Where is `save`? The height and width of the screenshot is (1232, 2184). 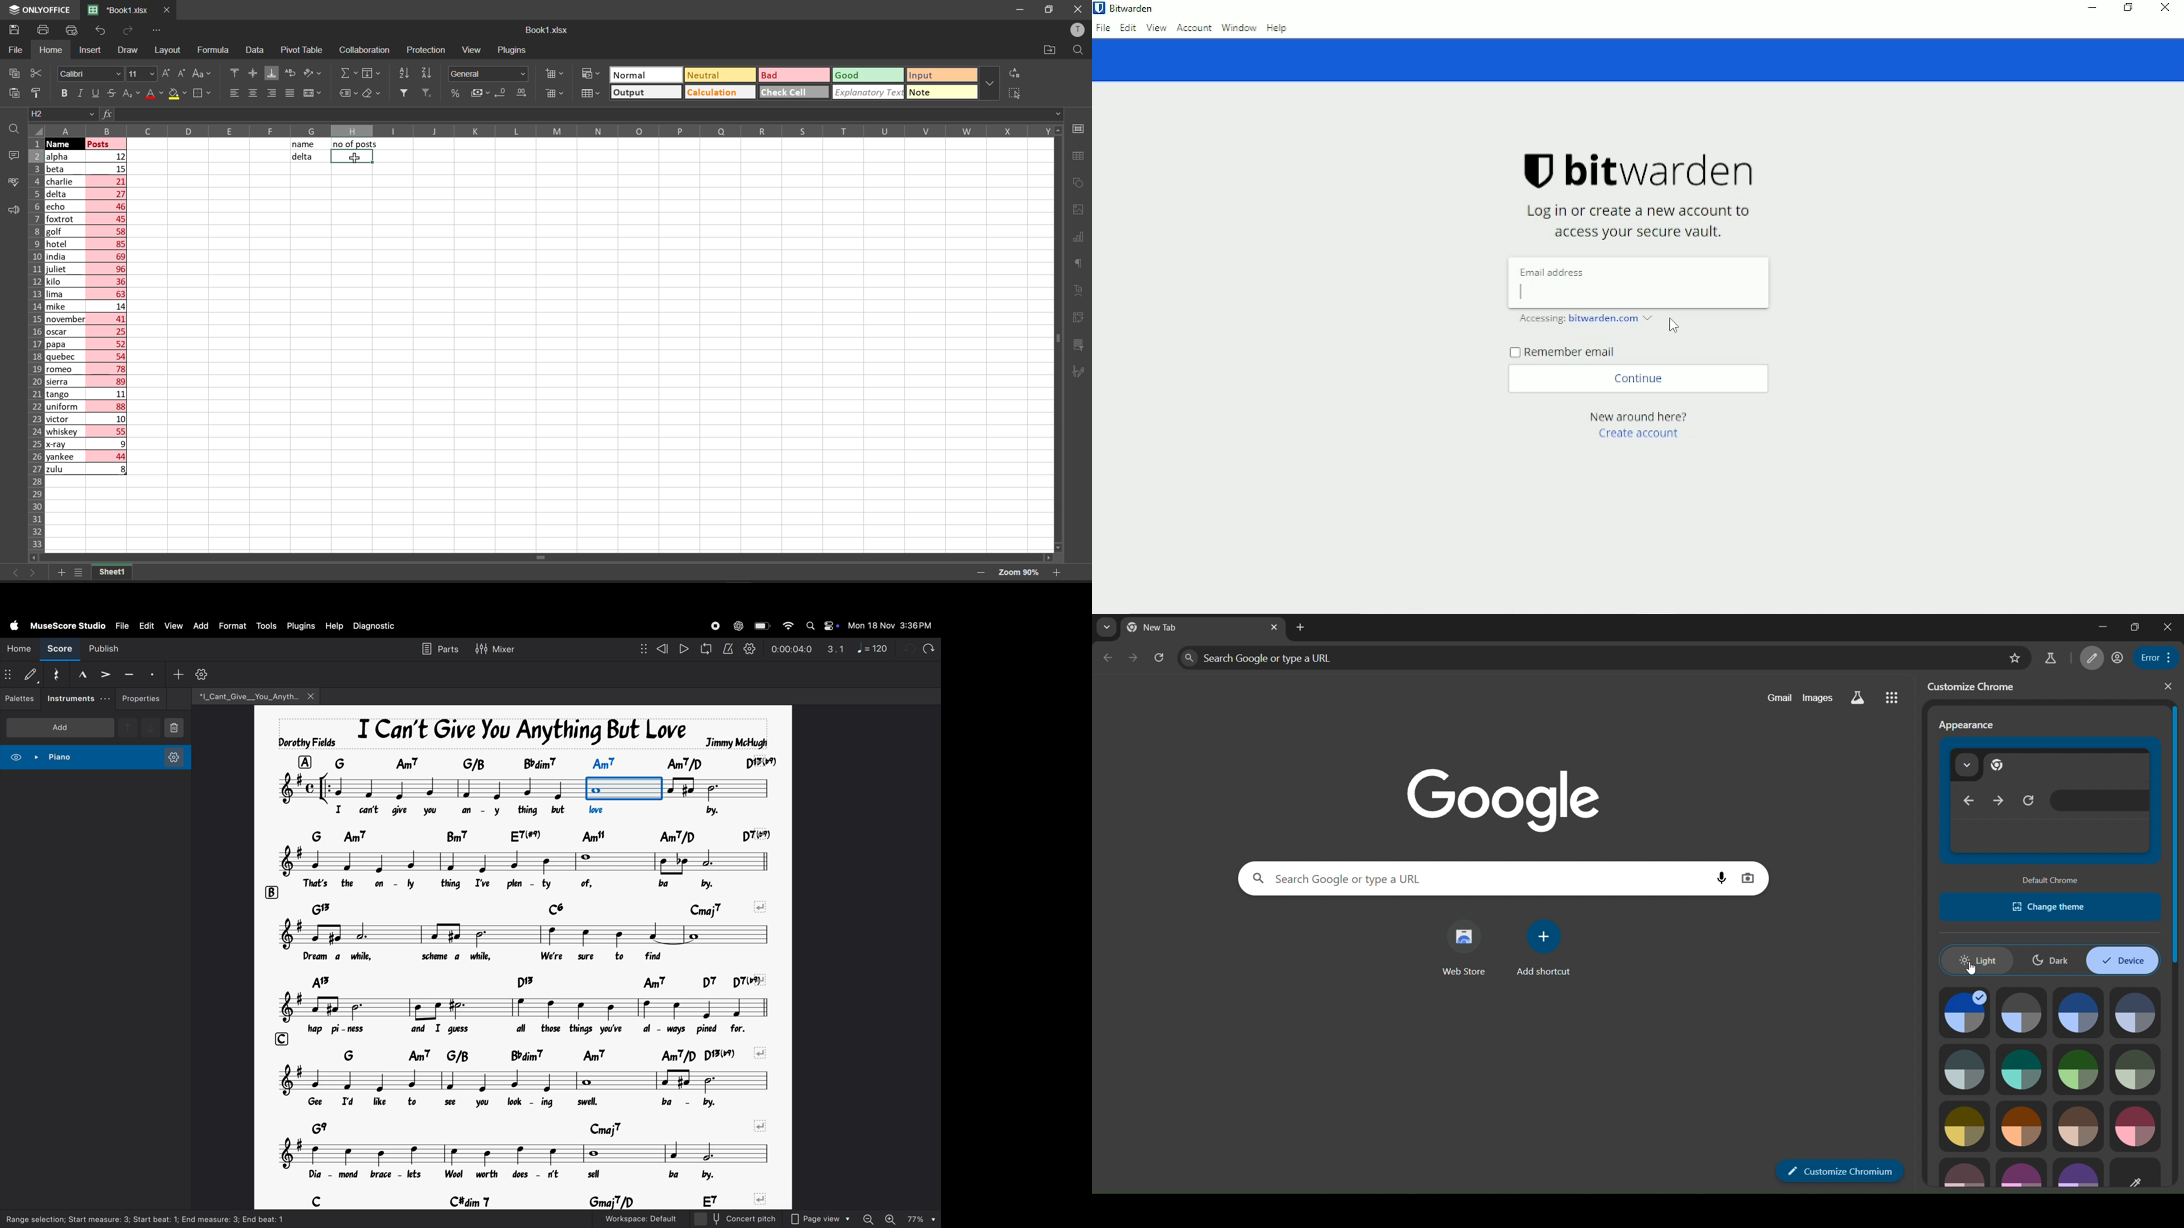 save is located at coordinates (14, 30).